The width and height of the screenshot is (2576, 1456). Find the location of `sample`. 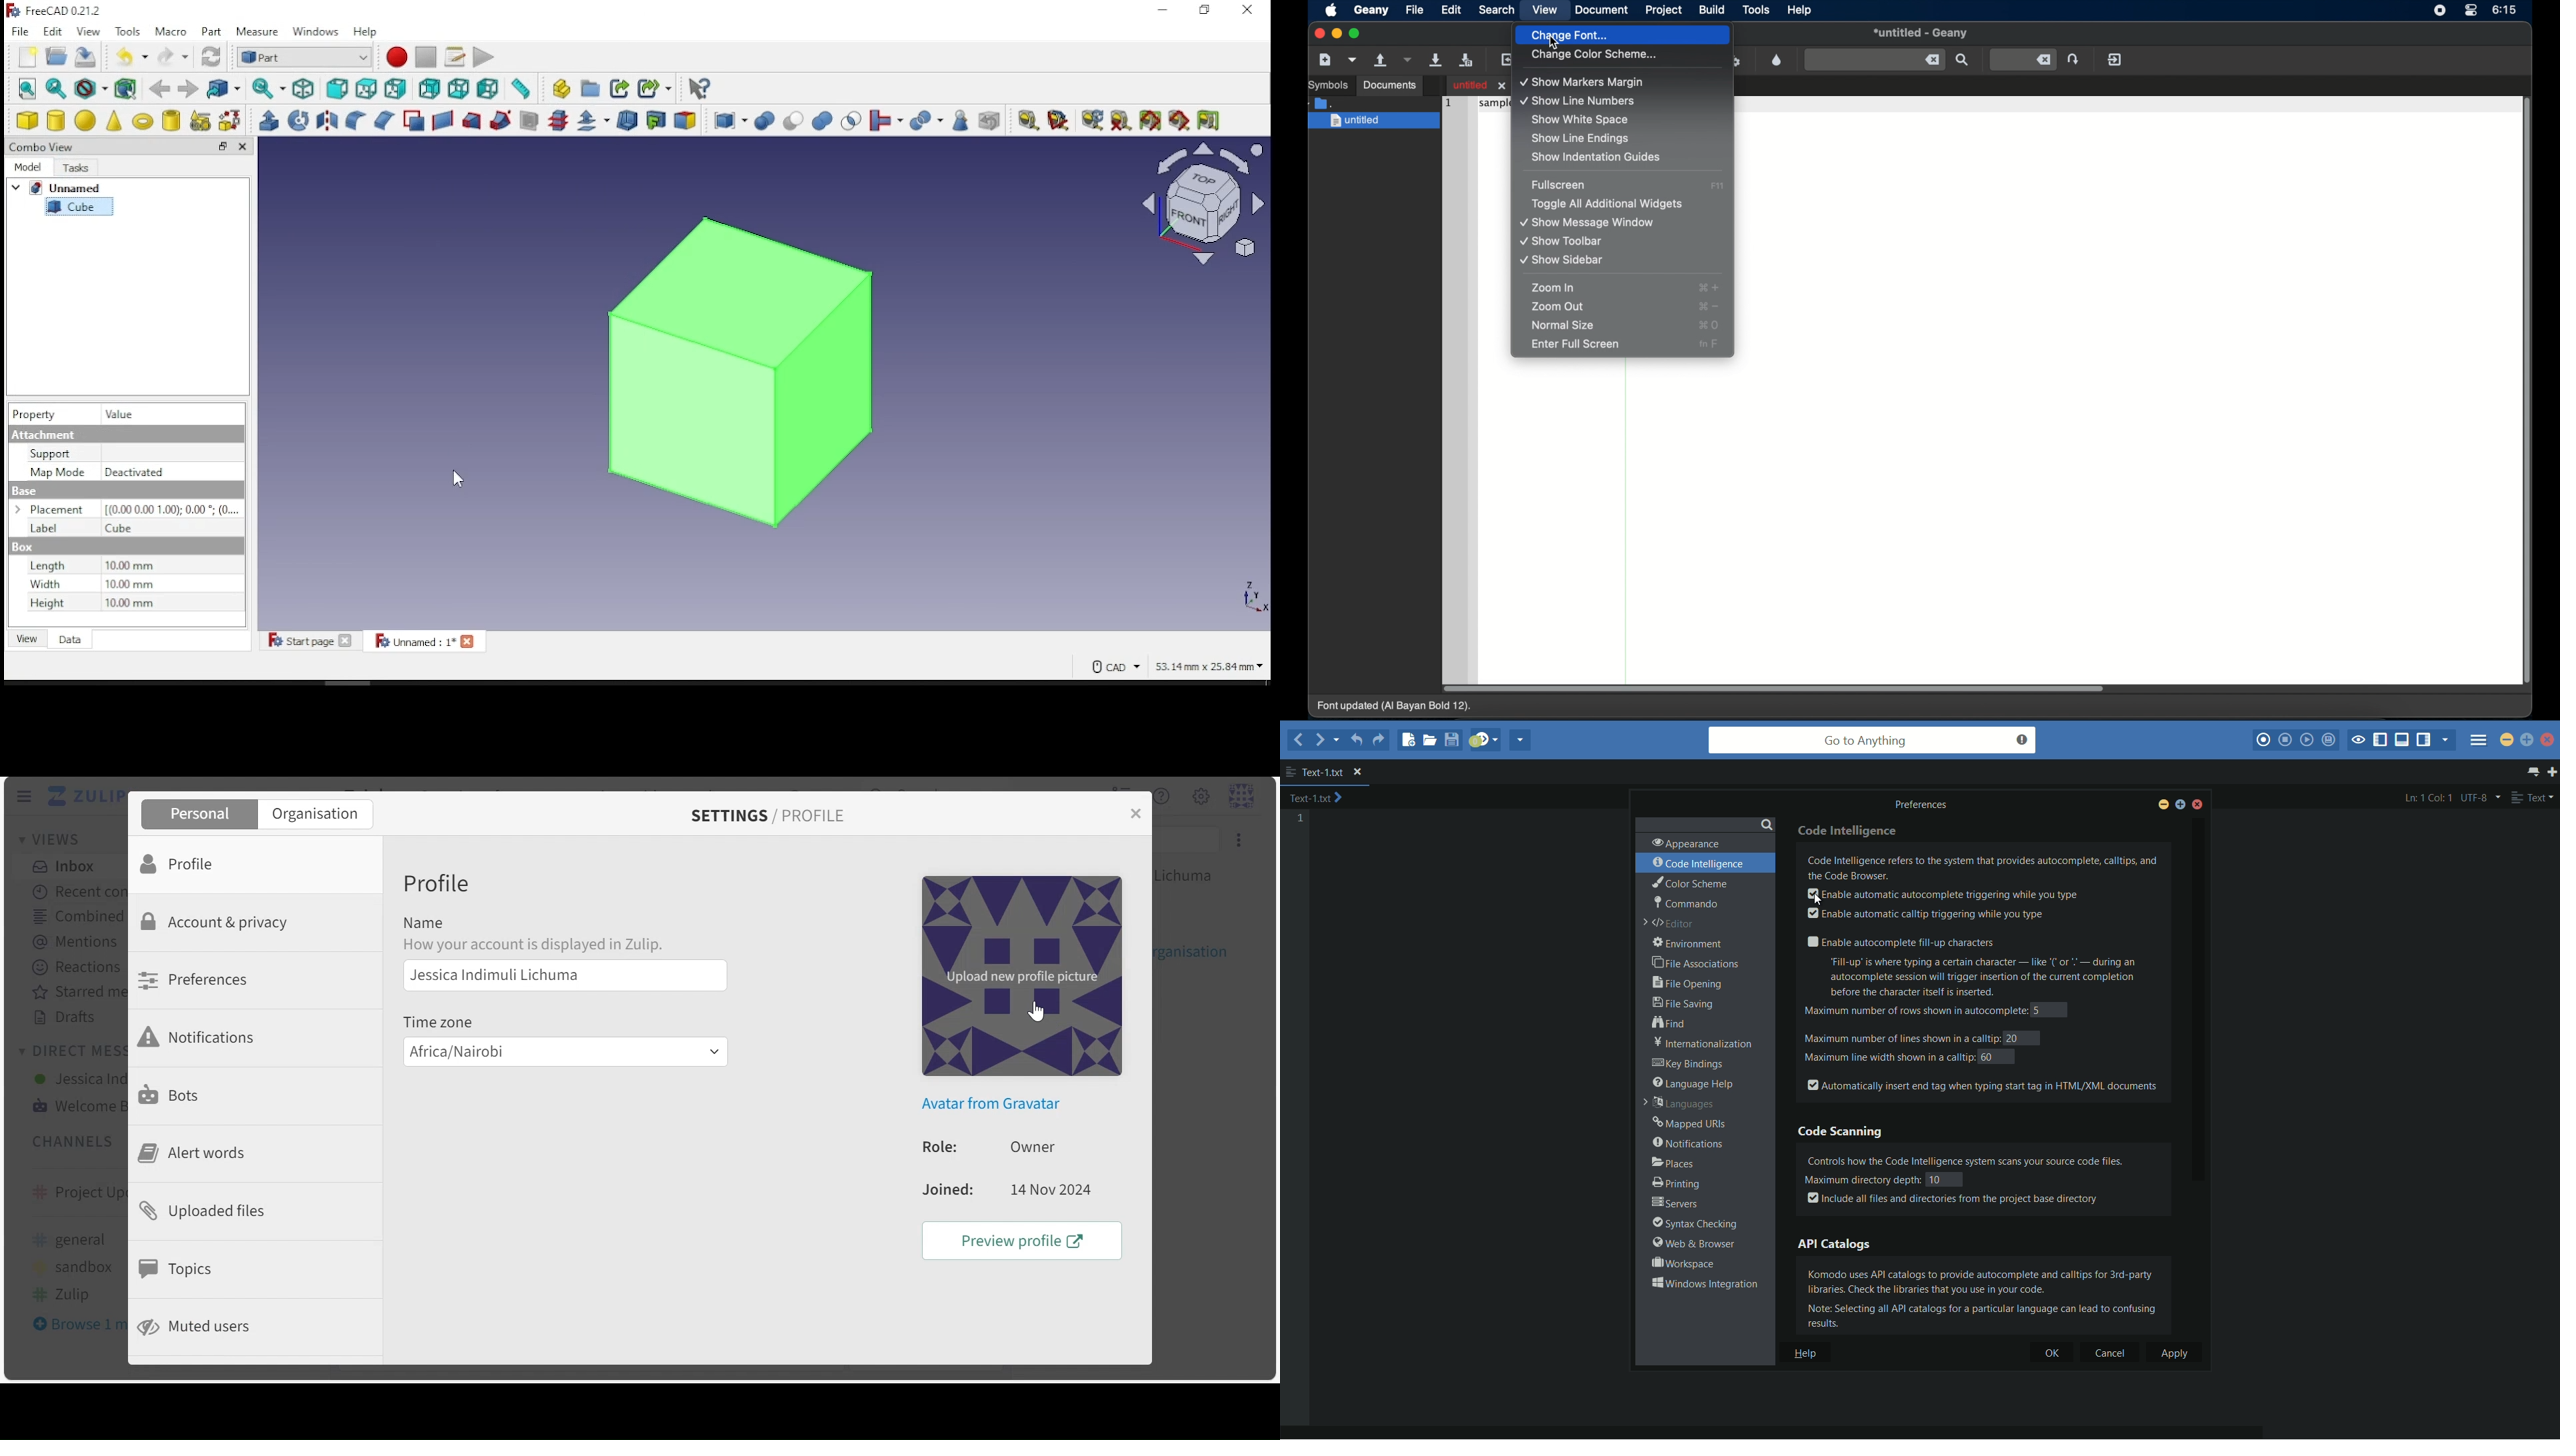

sample is located at coordinates (1493, 105).